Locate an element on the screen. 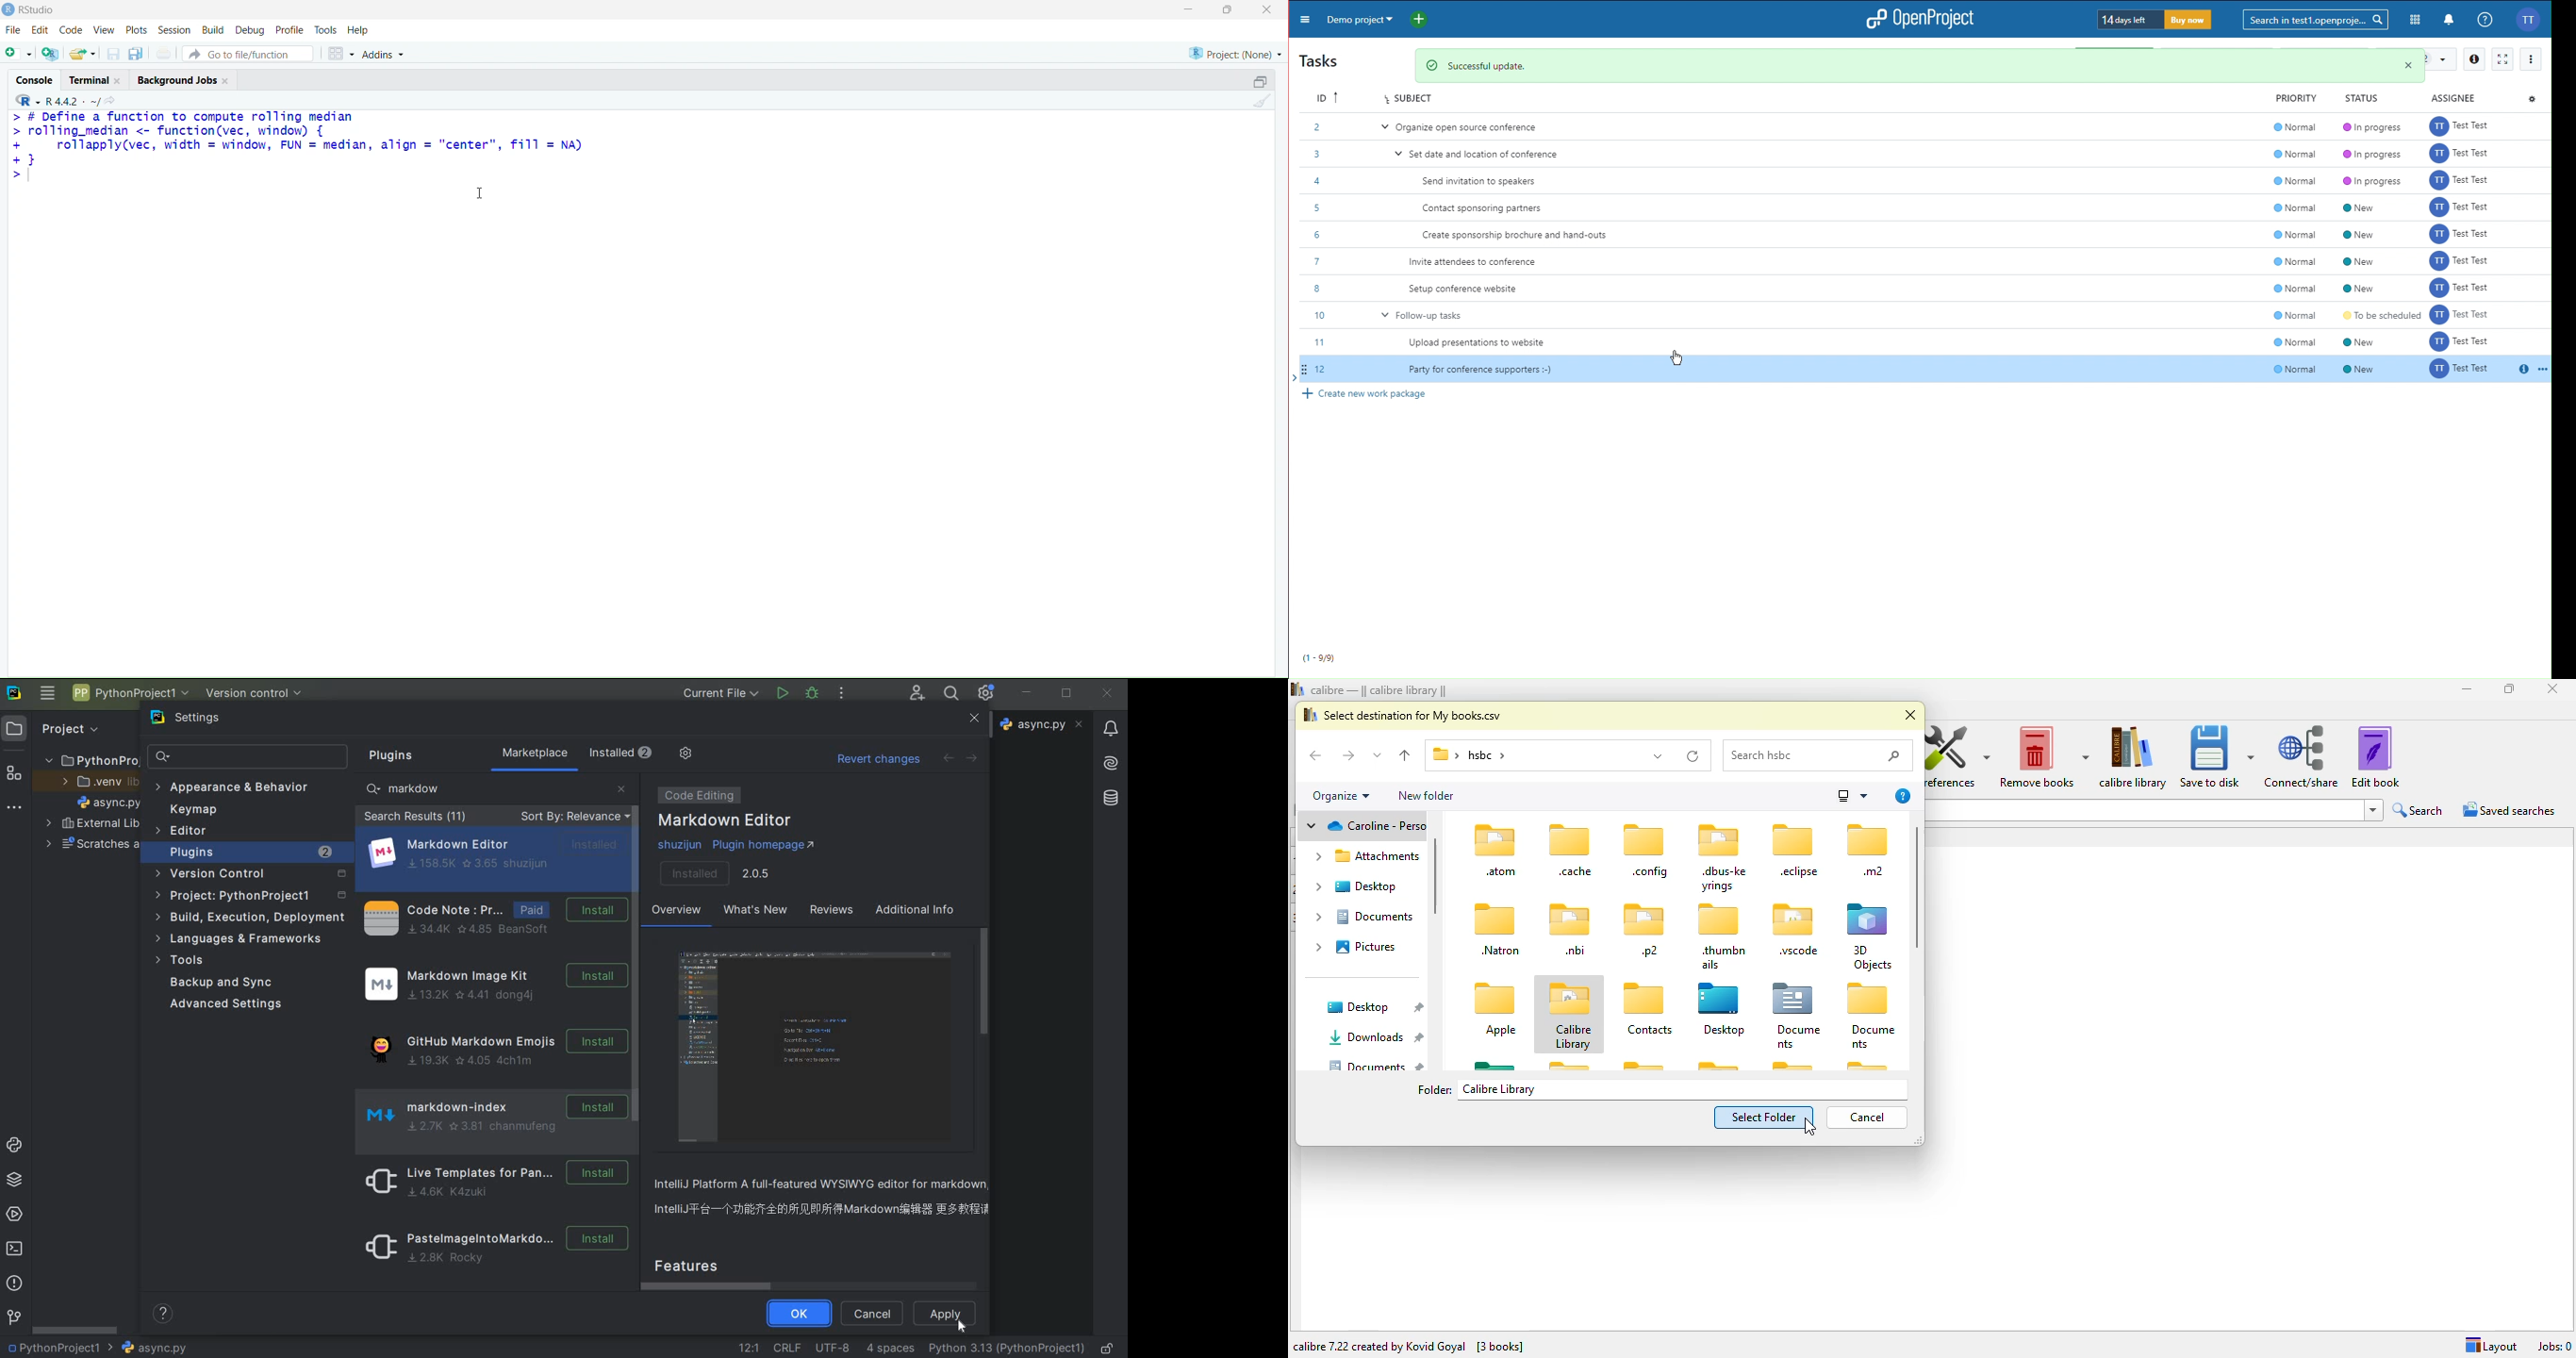 The width and height of the screenshot is (2576, 1372). make file ready only is located at coordinates (1110, 1348).